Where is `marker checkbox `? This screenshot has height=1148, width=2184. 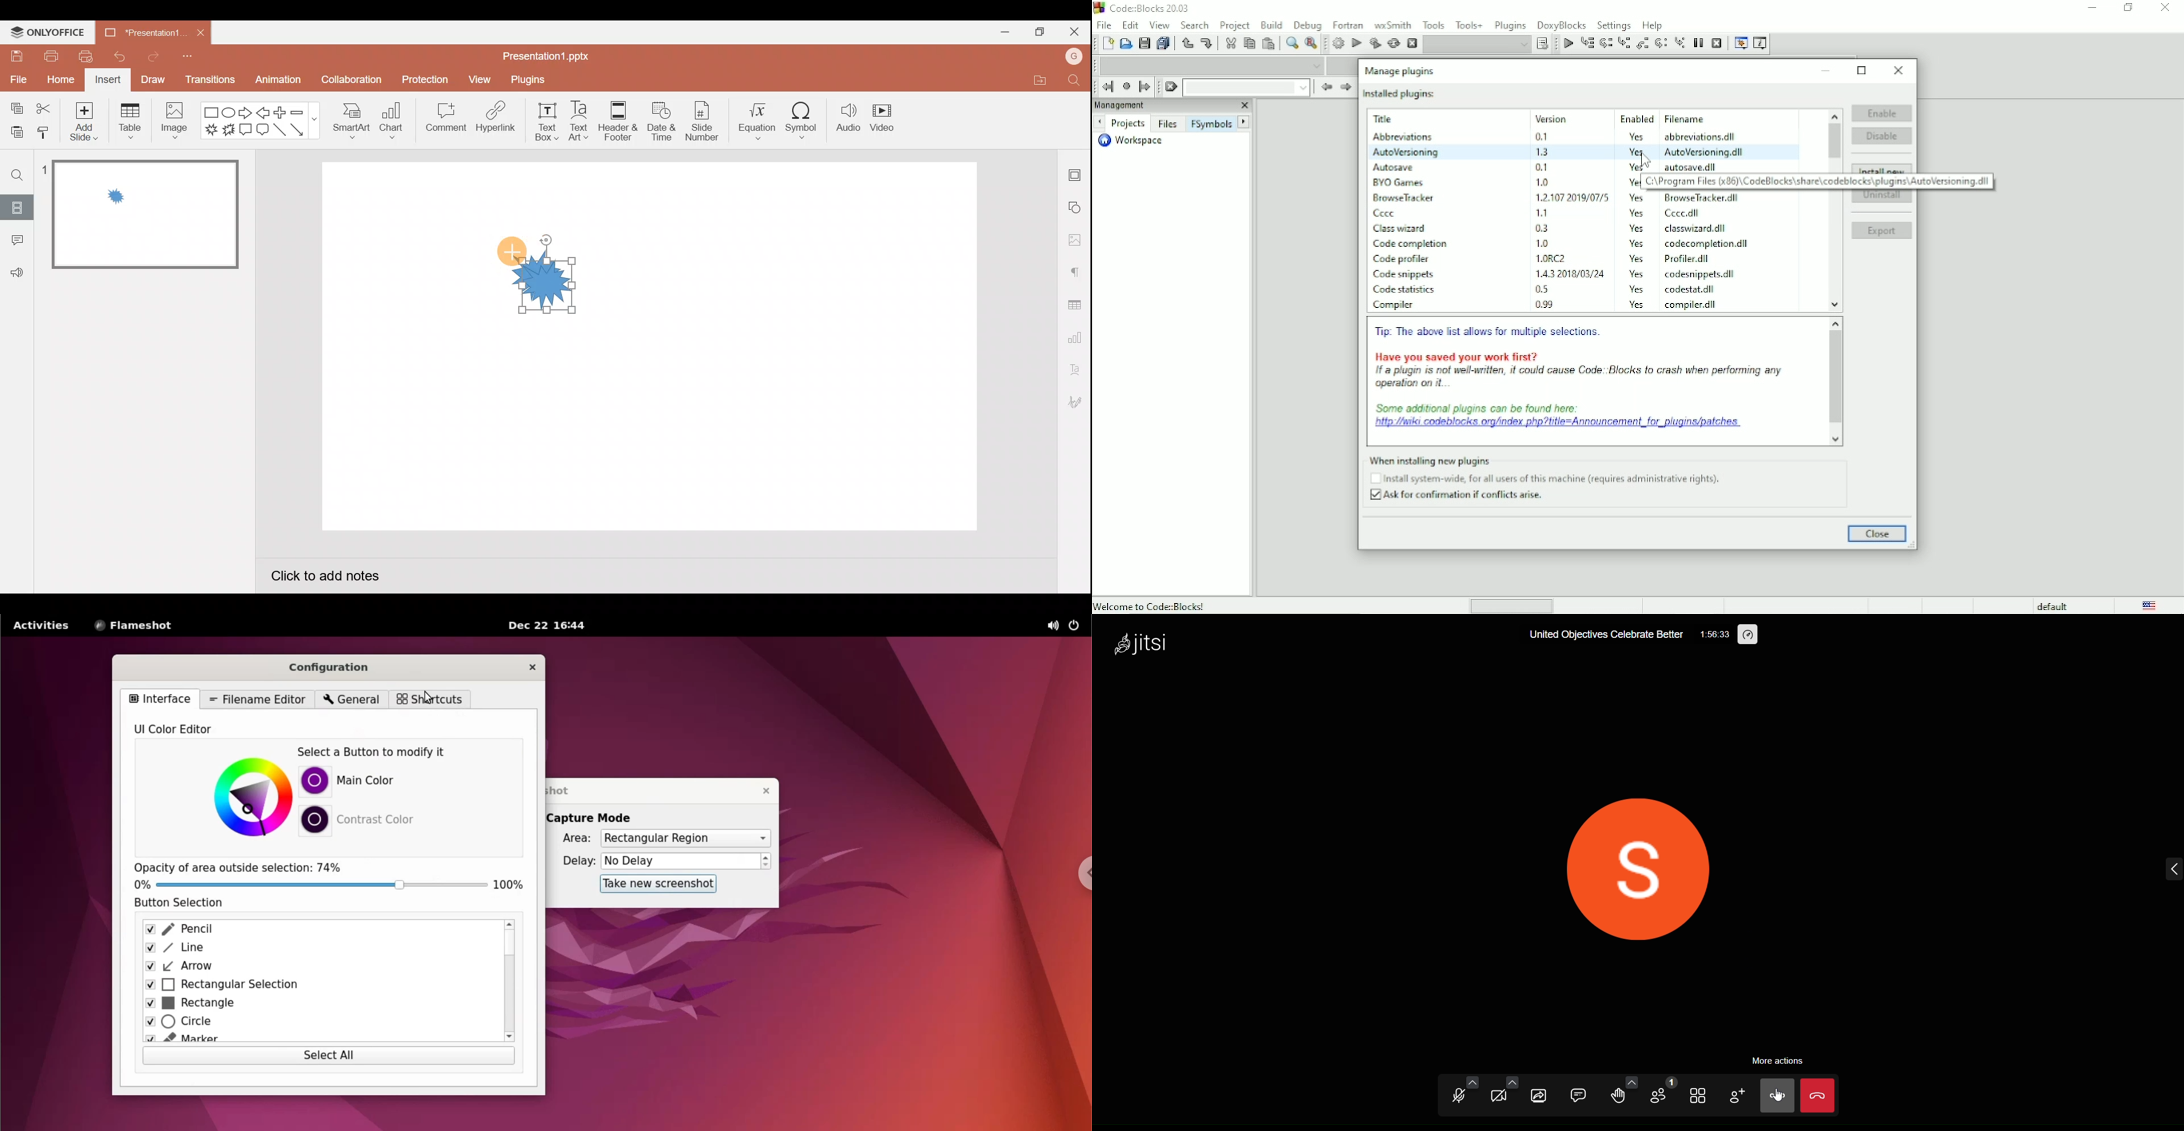
marker checkbox  is located at coordinates (319, 1038).